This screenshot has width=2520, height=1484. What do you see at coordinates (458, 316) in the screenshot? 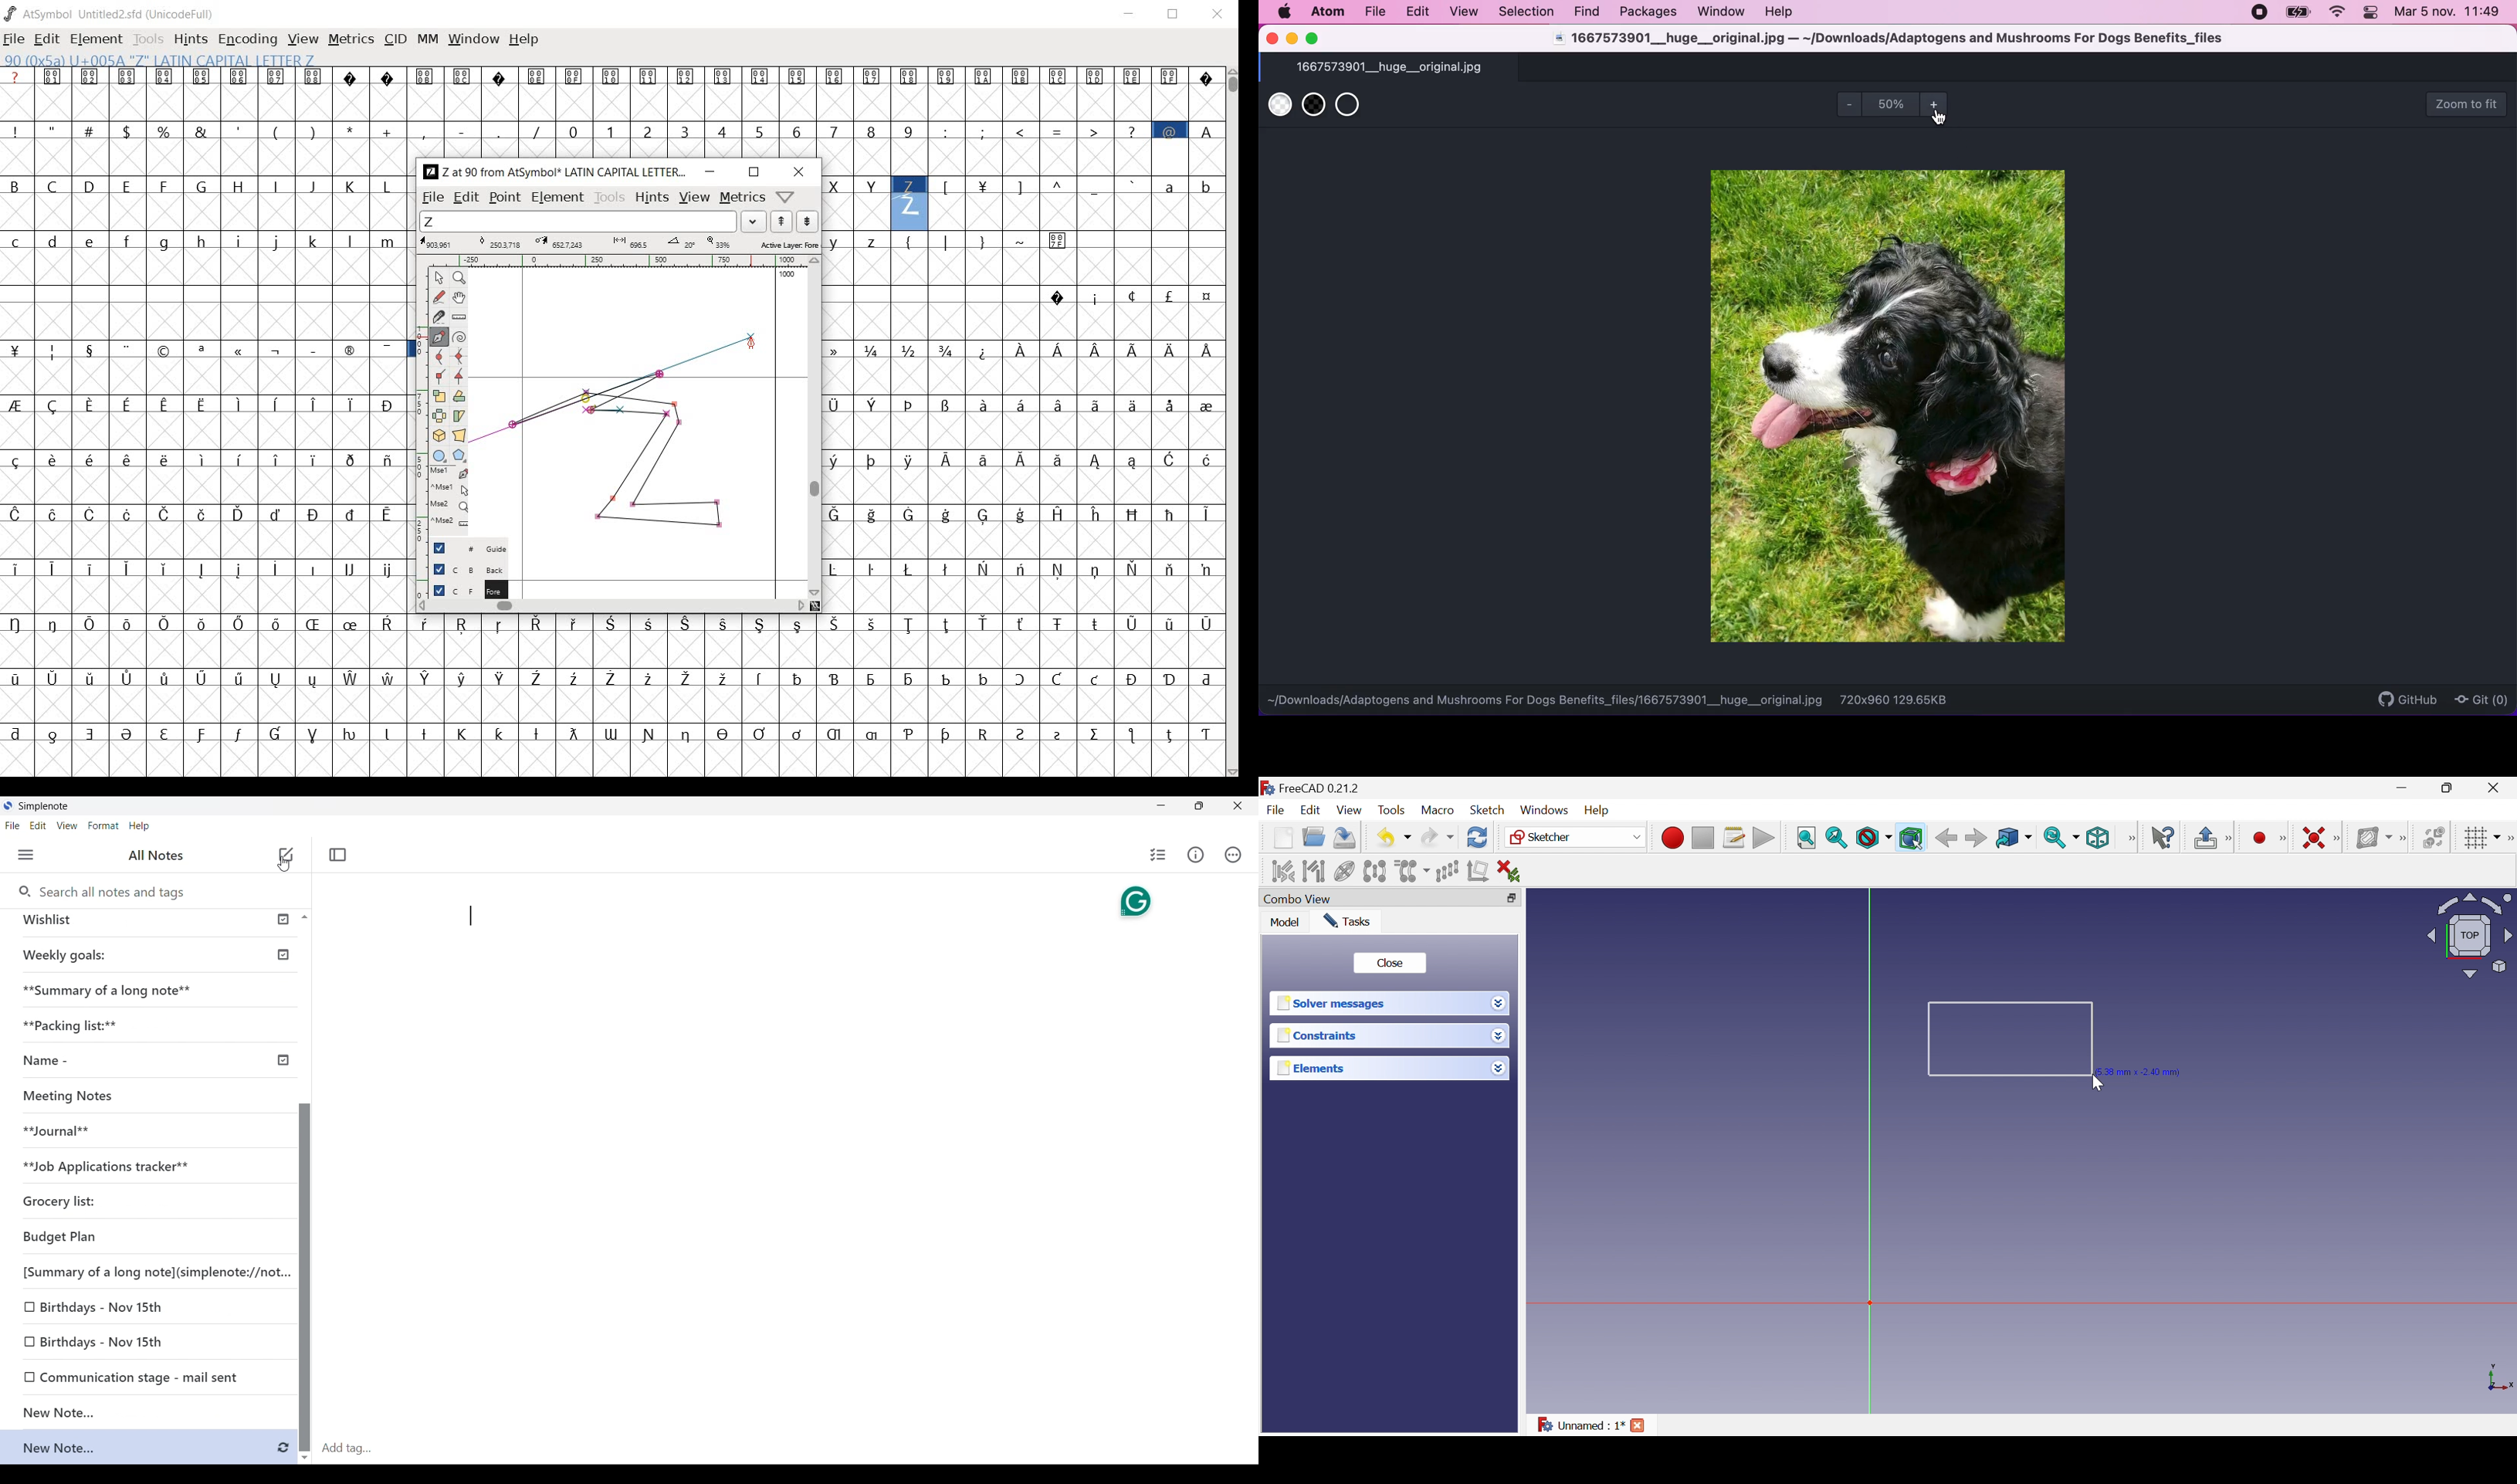
I see `measure a distance, angle between points` at bounding box center [458, 316].